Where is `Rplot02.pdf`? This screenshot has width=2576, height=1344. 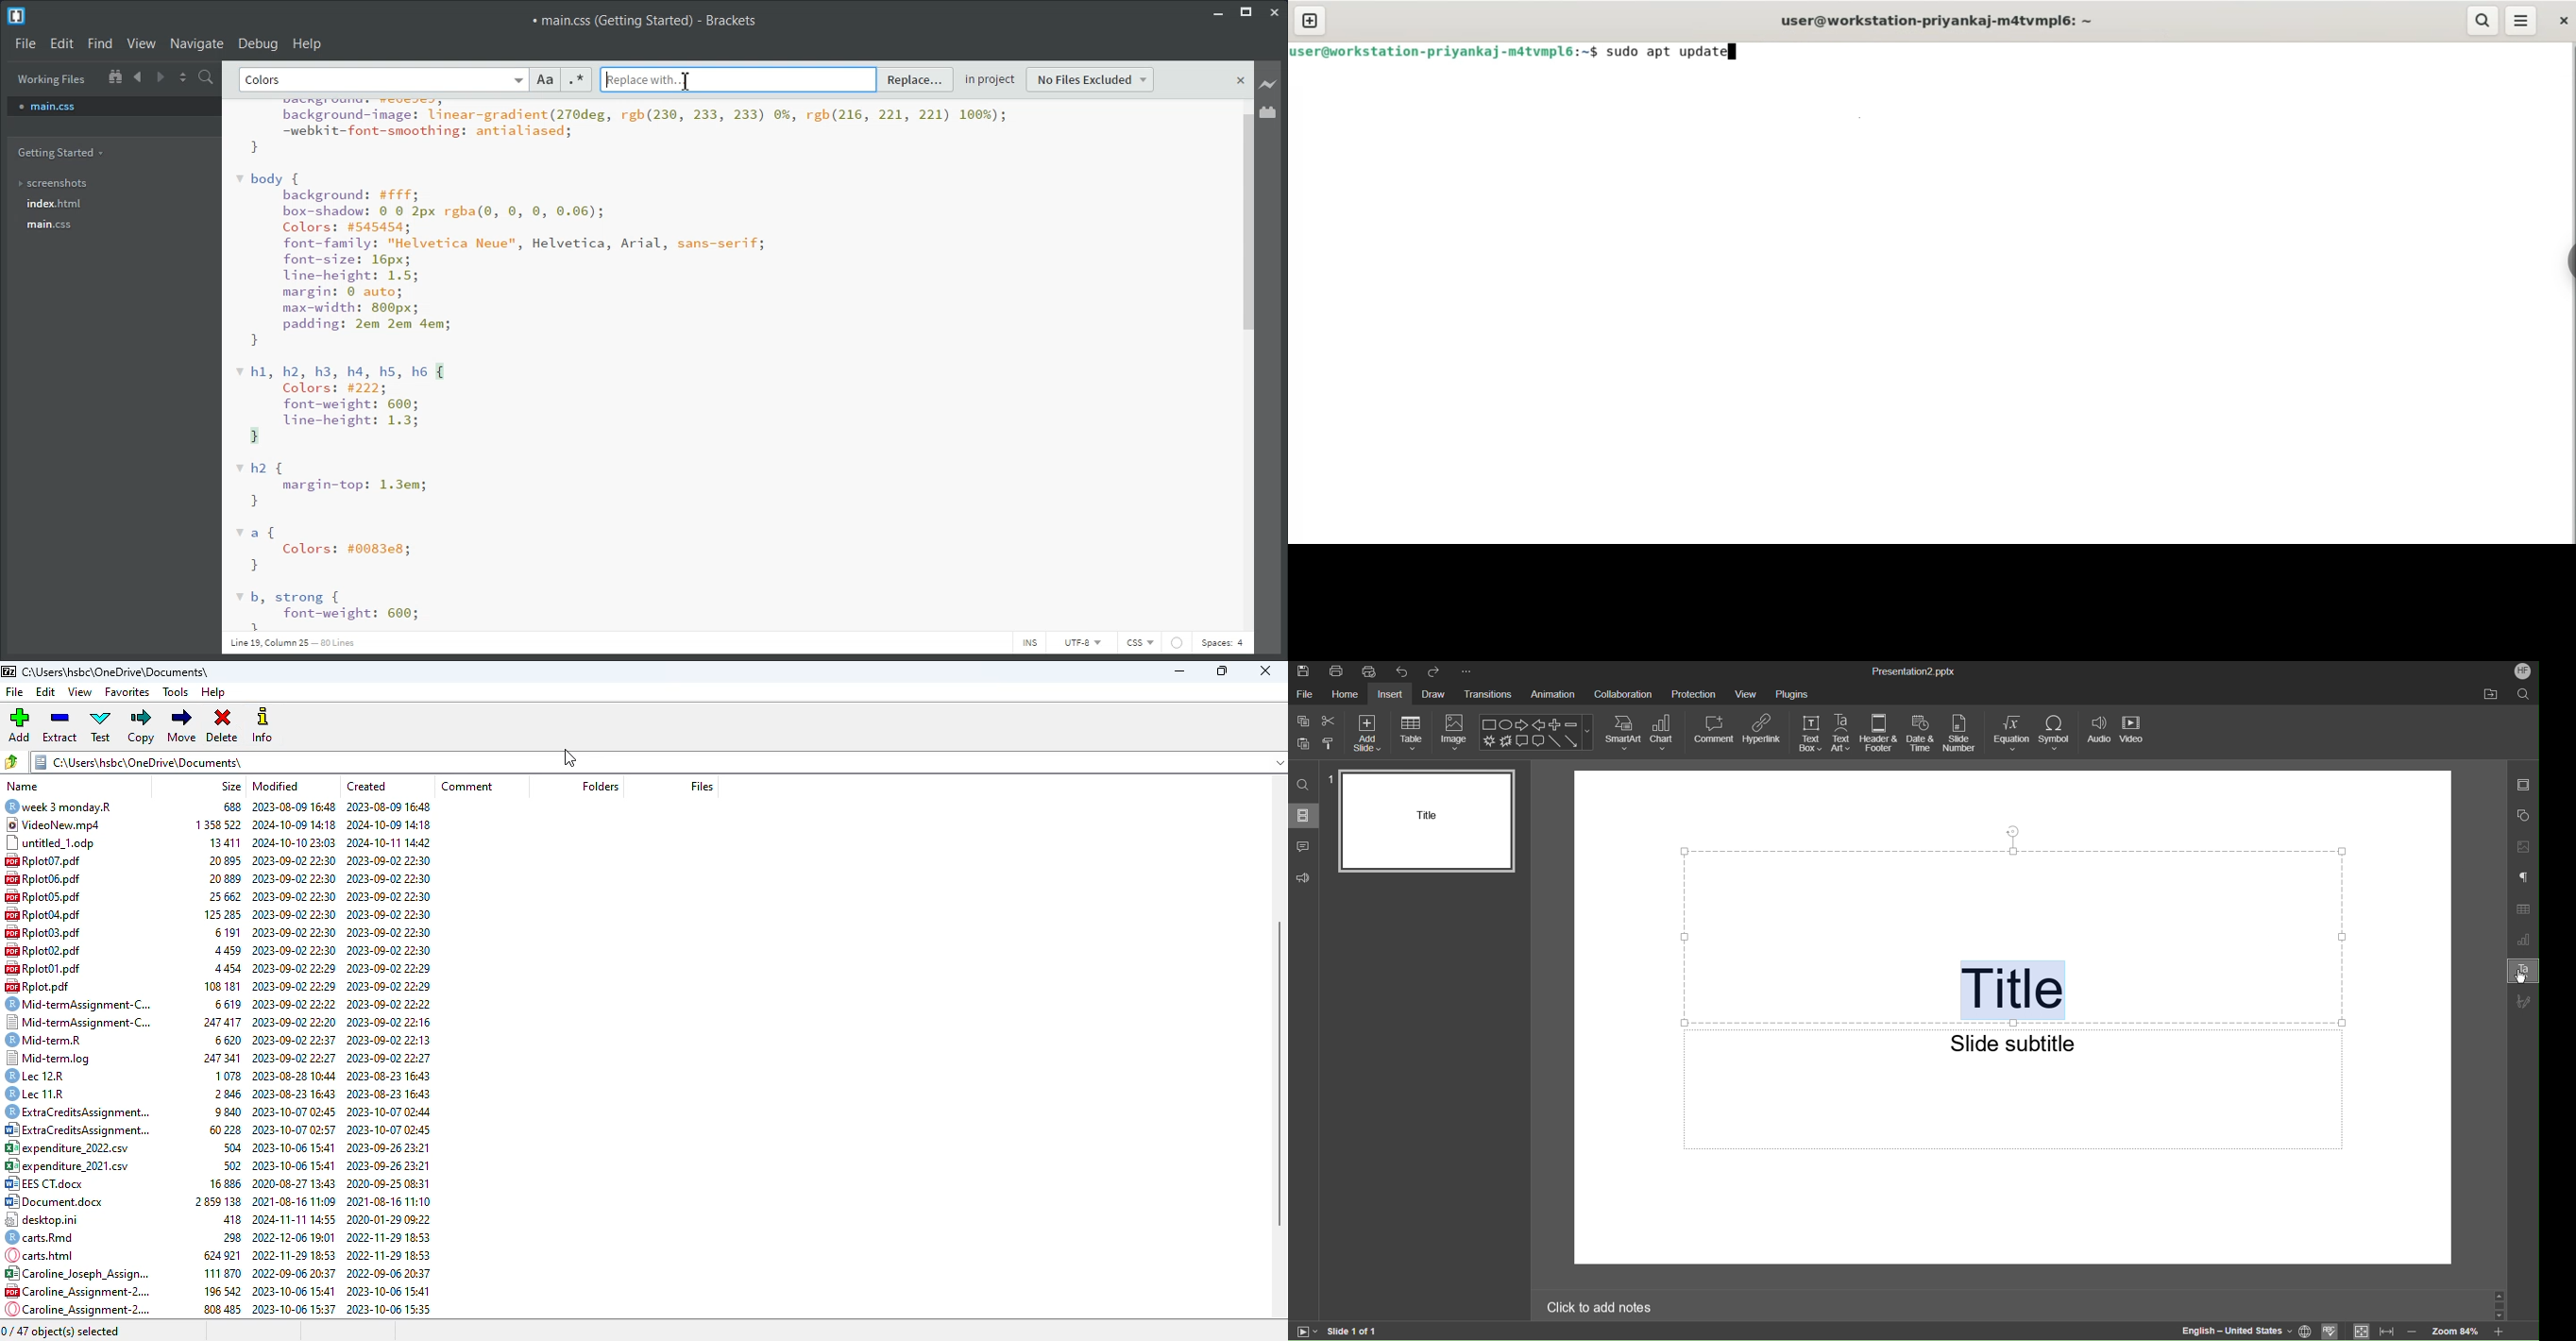 Rplot02.pdf is located at coordinates (61, 952).